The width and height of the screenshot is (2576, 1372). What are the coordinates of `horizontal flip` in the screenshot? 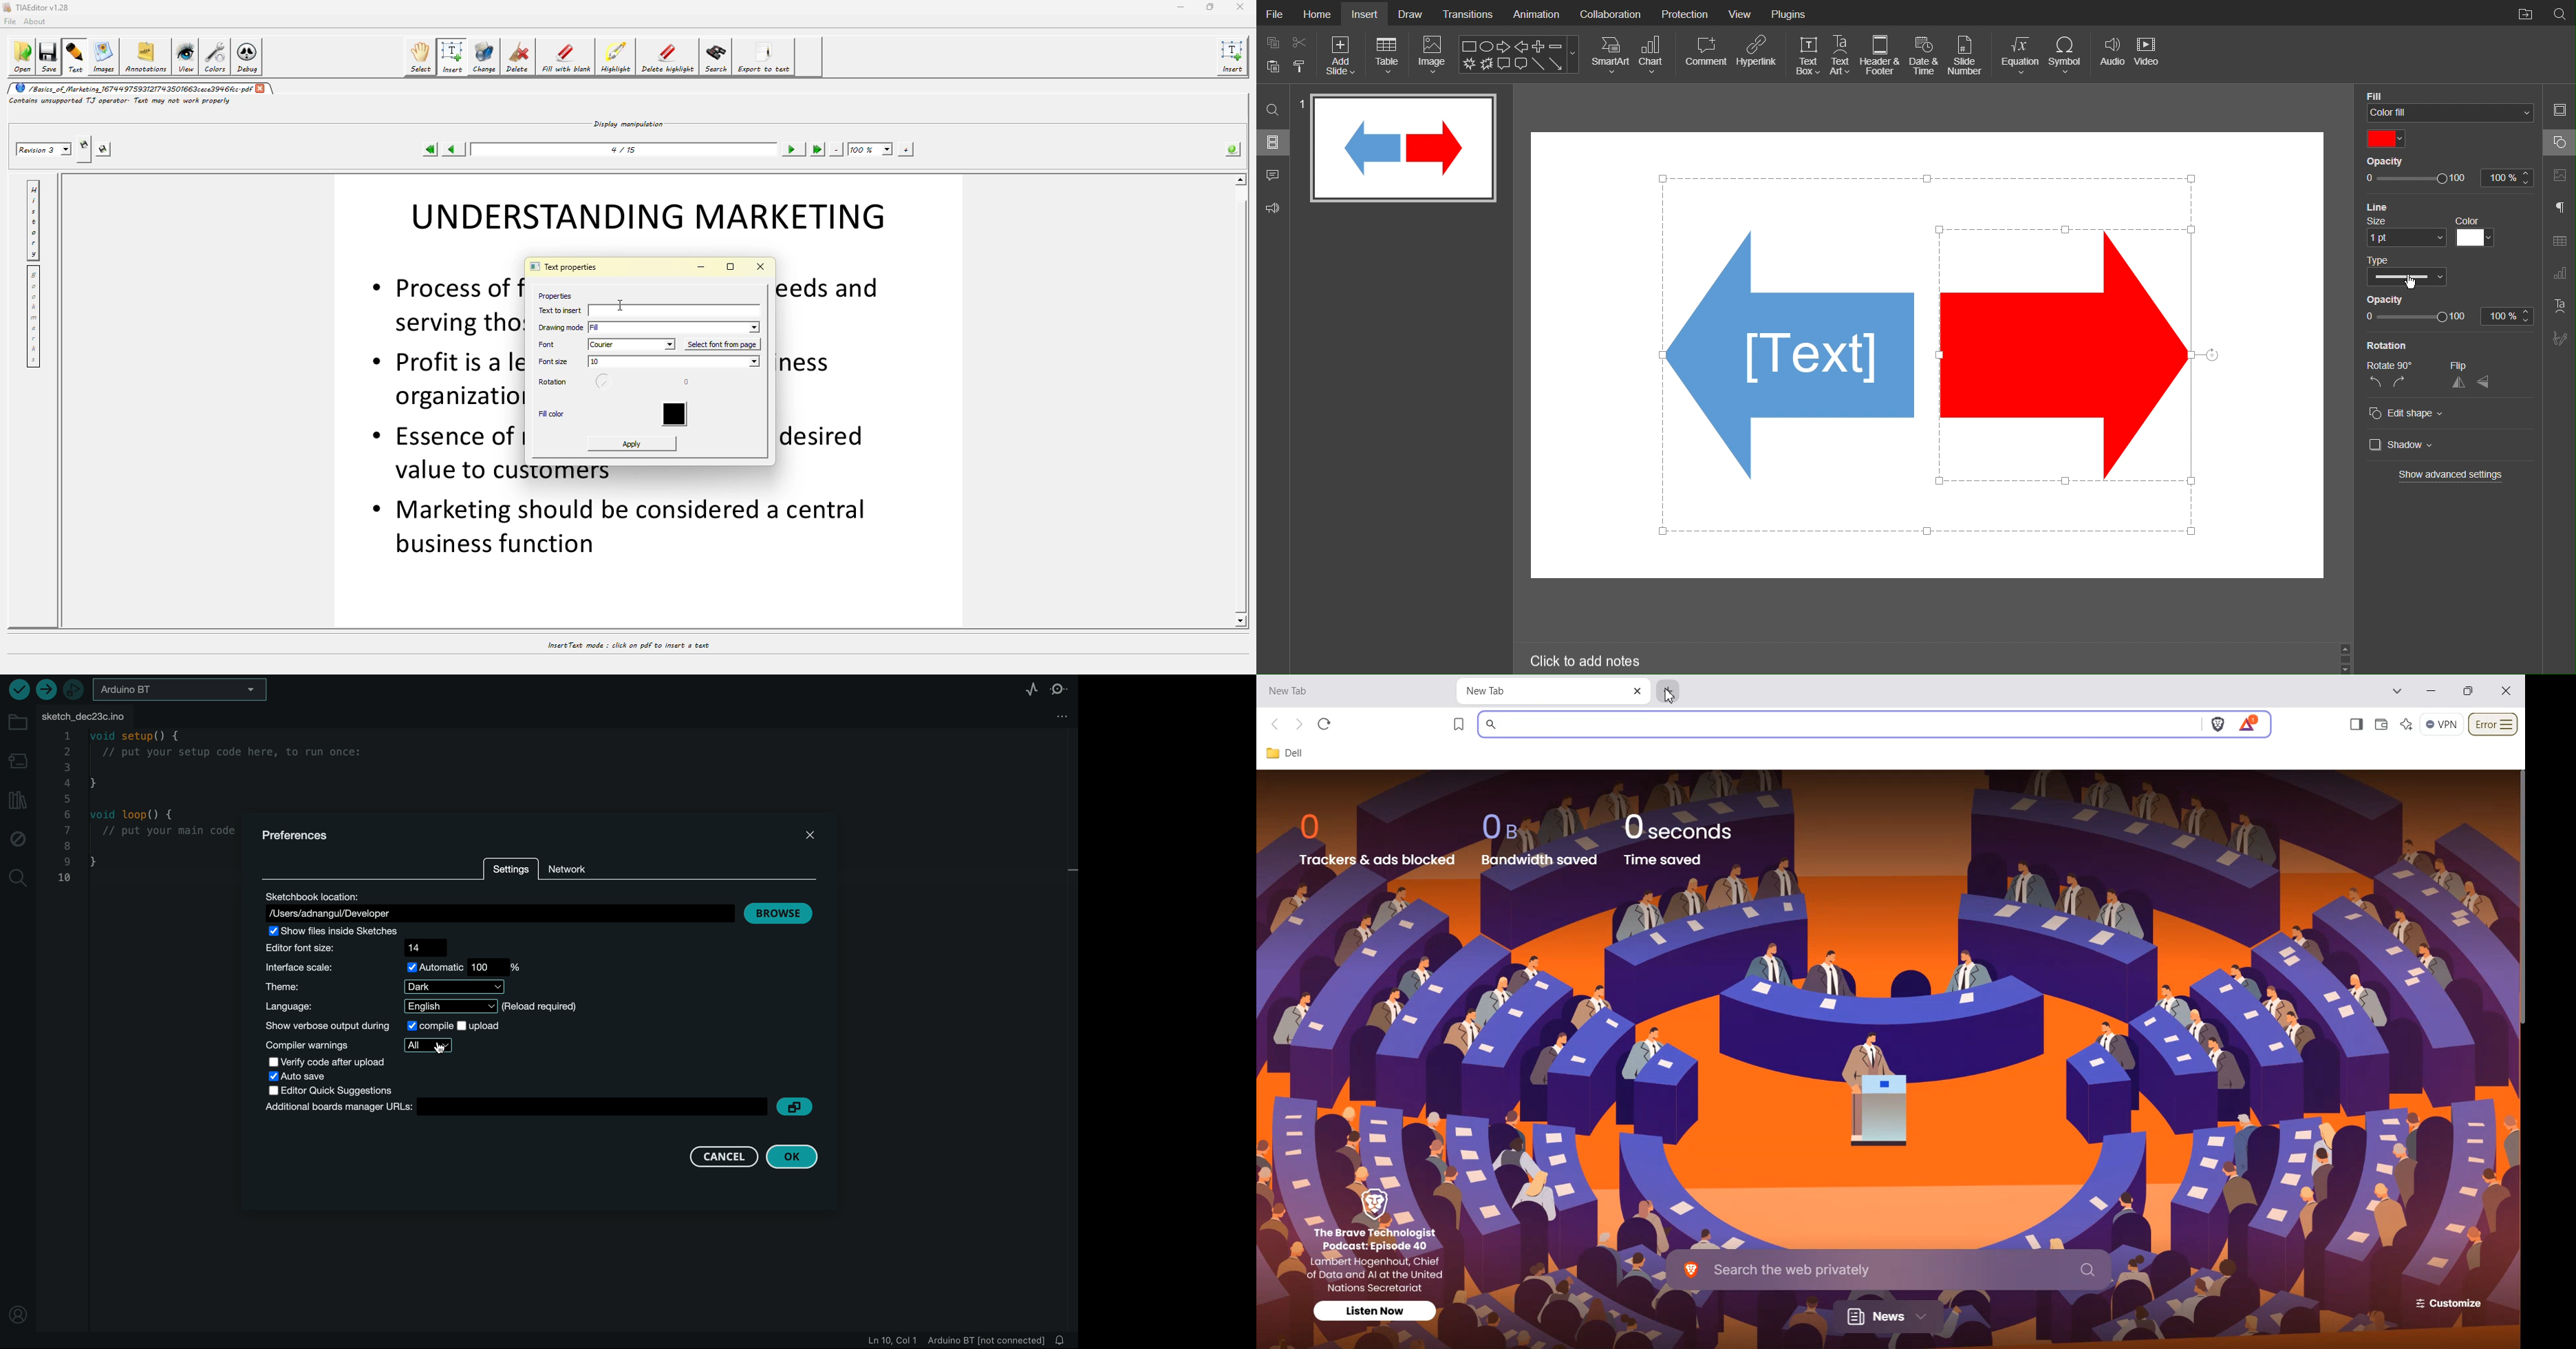 It's located at (2458, 382).